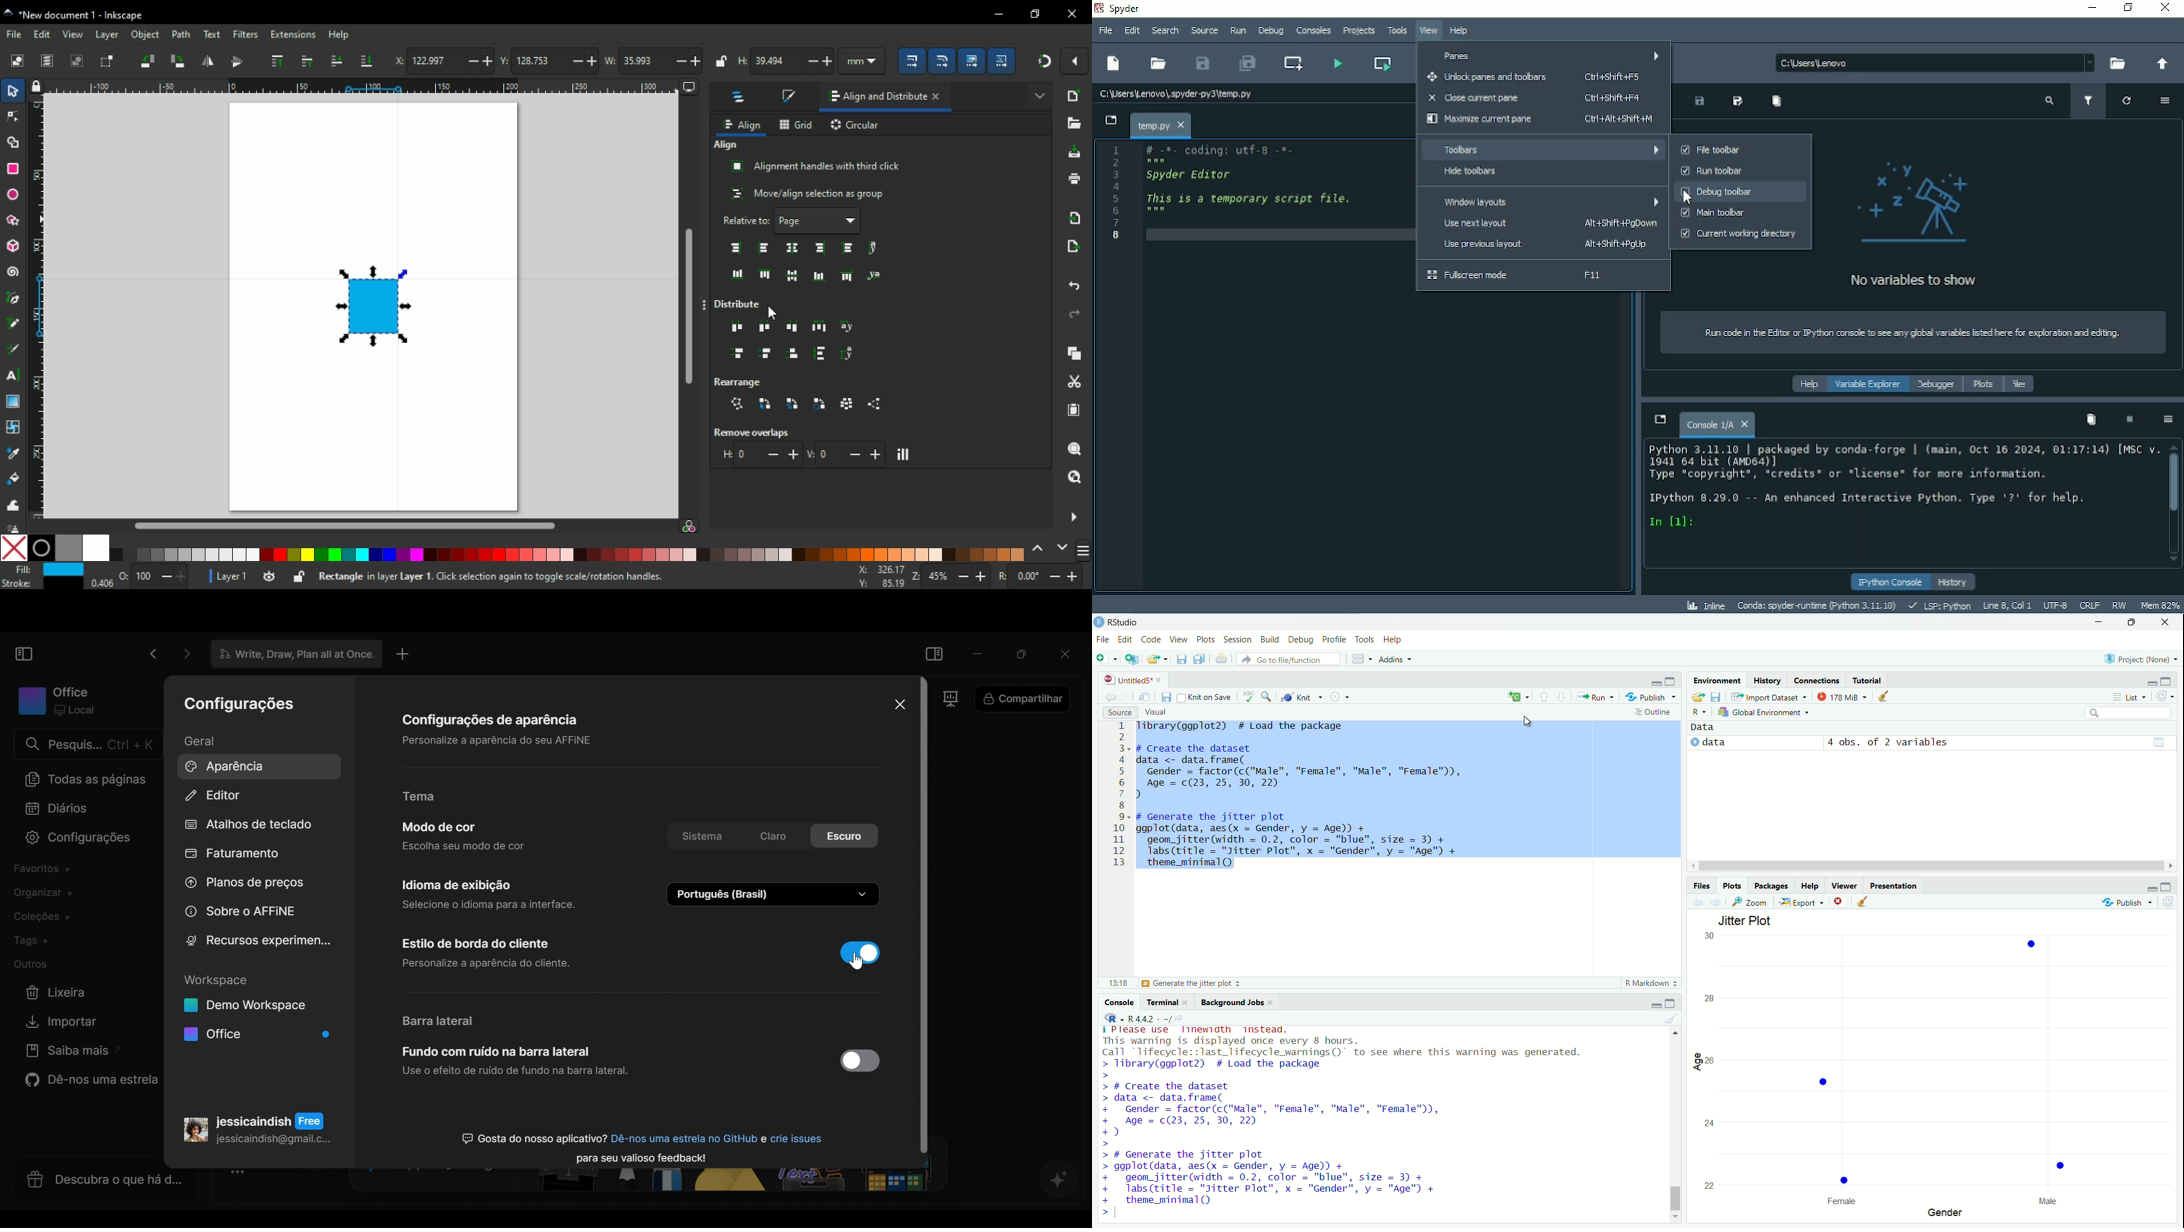 This screenshot has height=1232, width=2184. I want to click on Show/Hide Sidebar, so click(23, 653).